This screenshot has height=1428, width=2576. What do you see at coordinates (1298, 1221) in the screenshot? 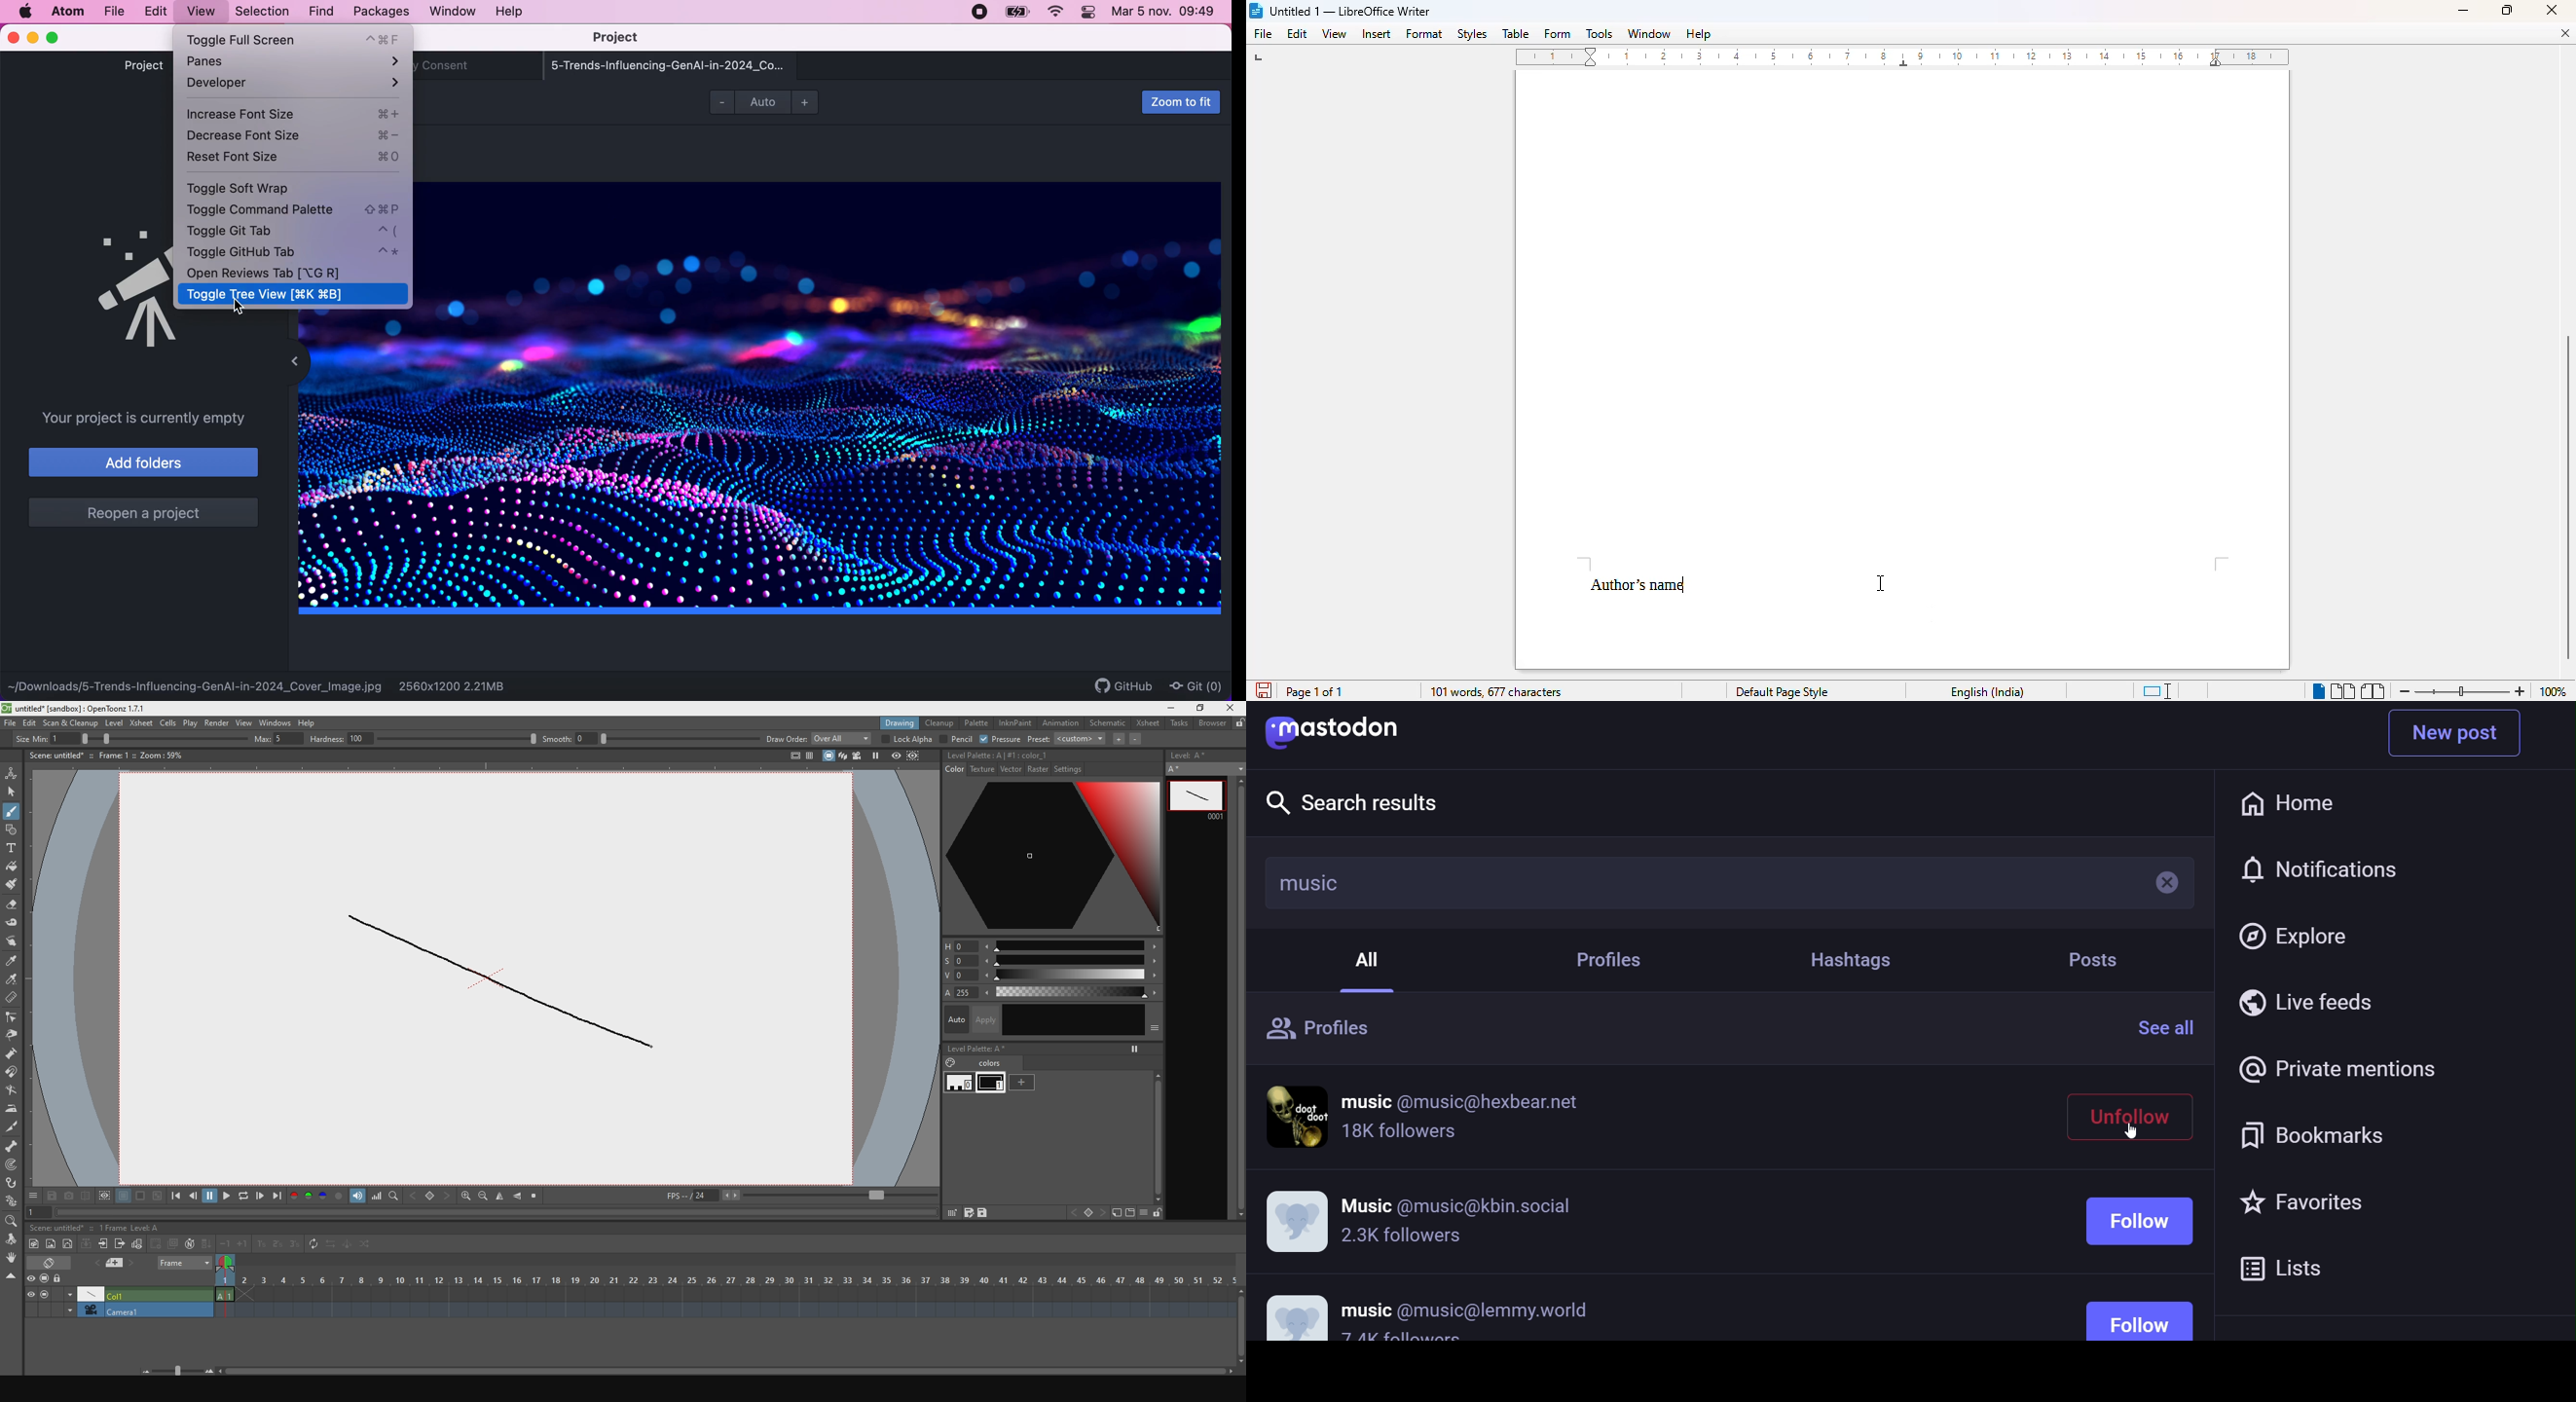
I see `display picture` at bounding box center [1298, 1221].